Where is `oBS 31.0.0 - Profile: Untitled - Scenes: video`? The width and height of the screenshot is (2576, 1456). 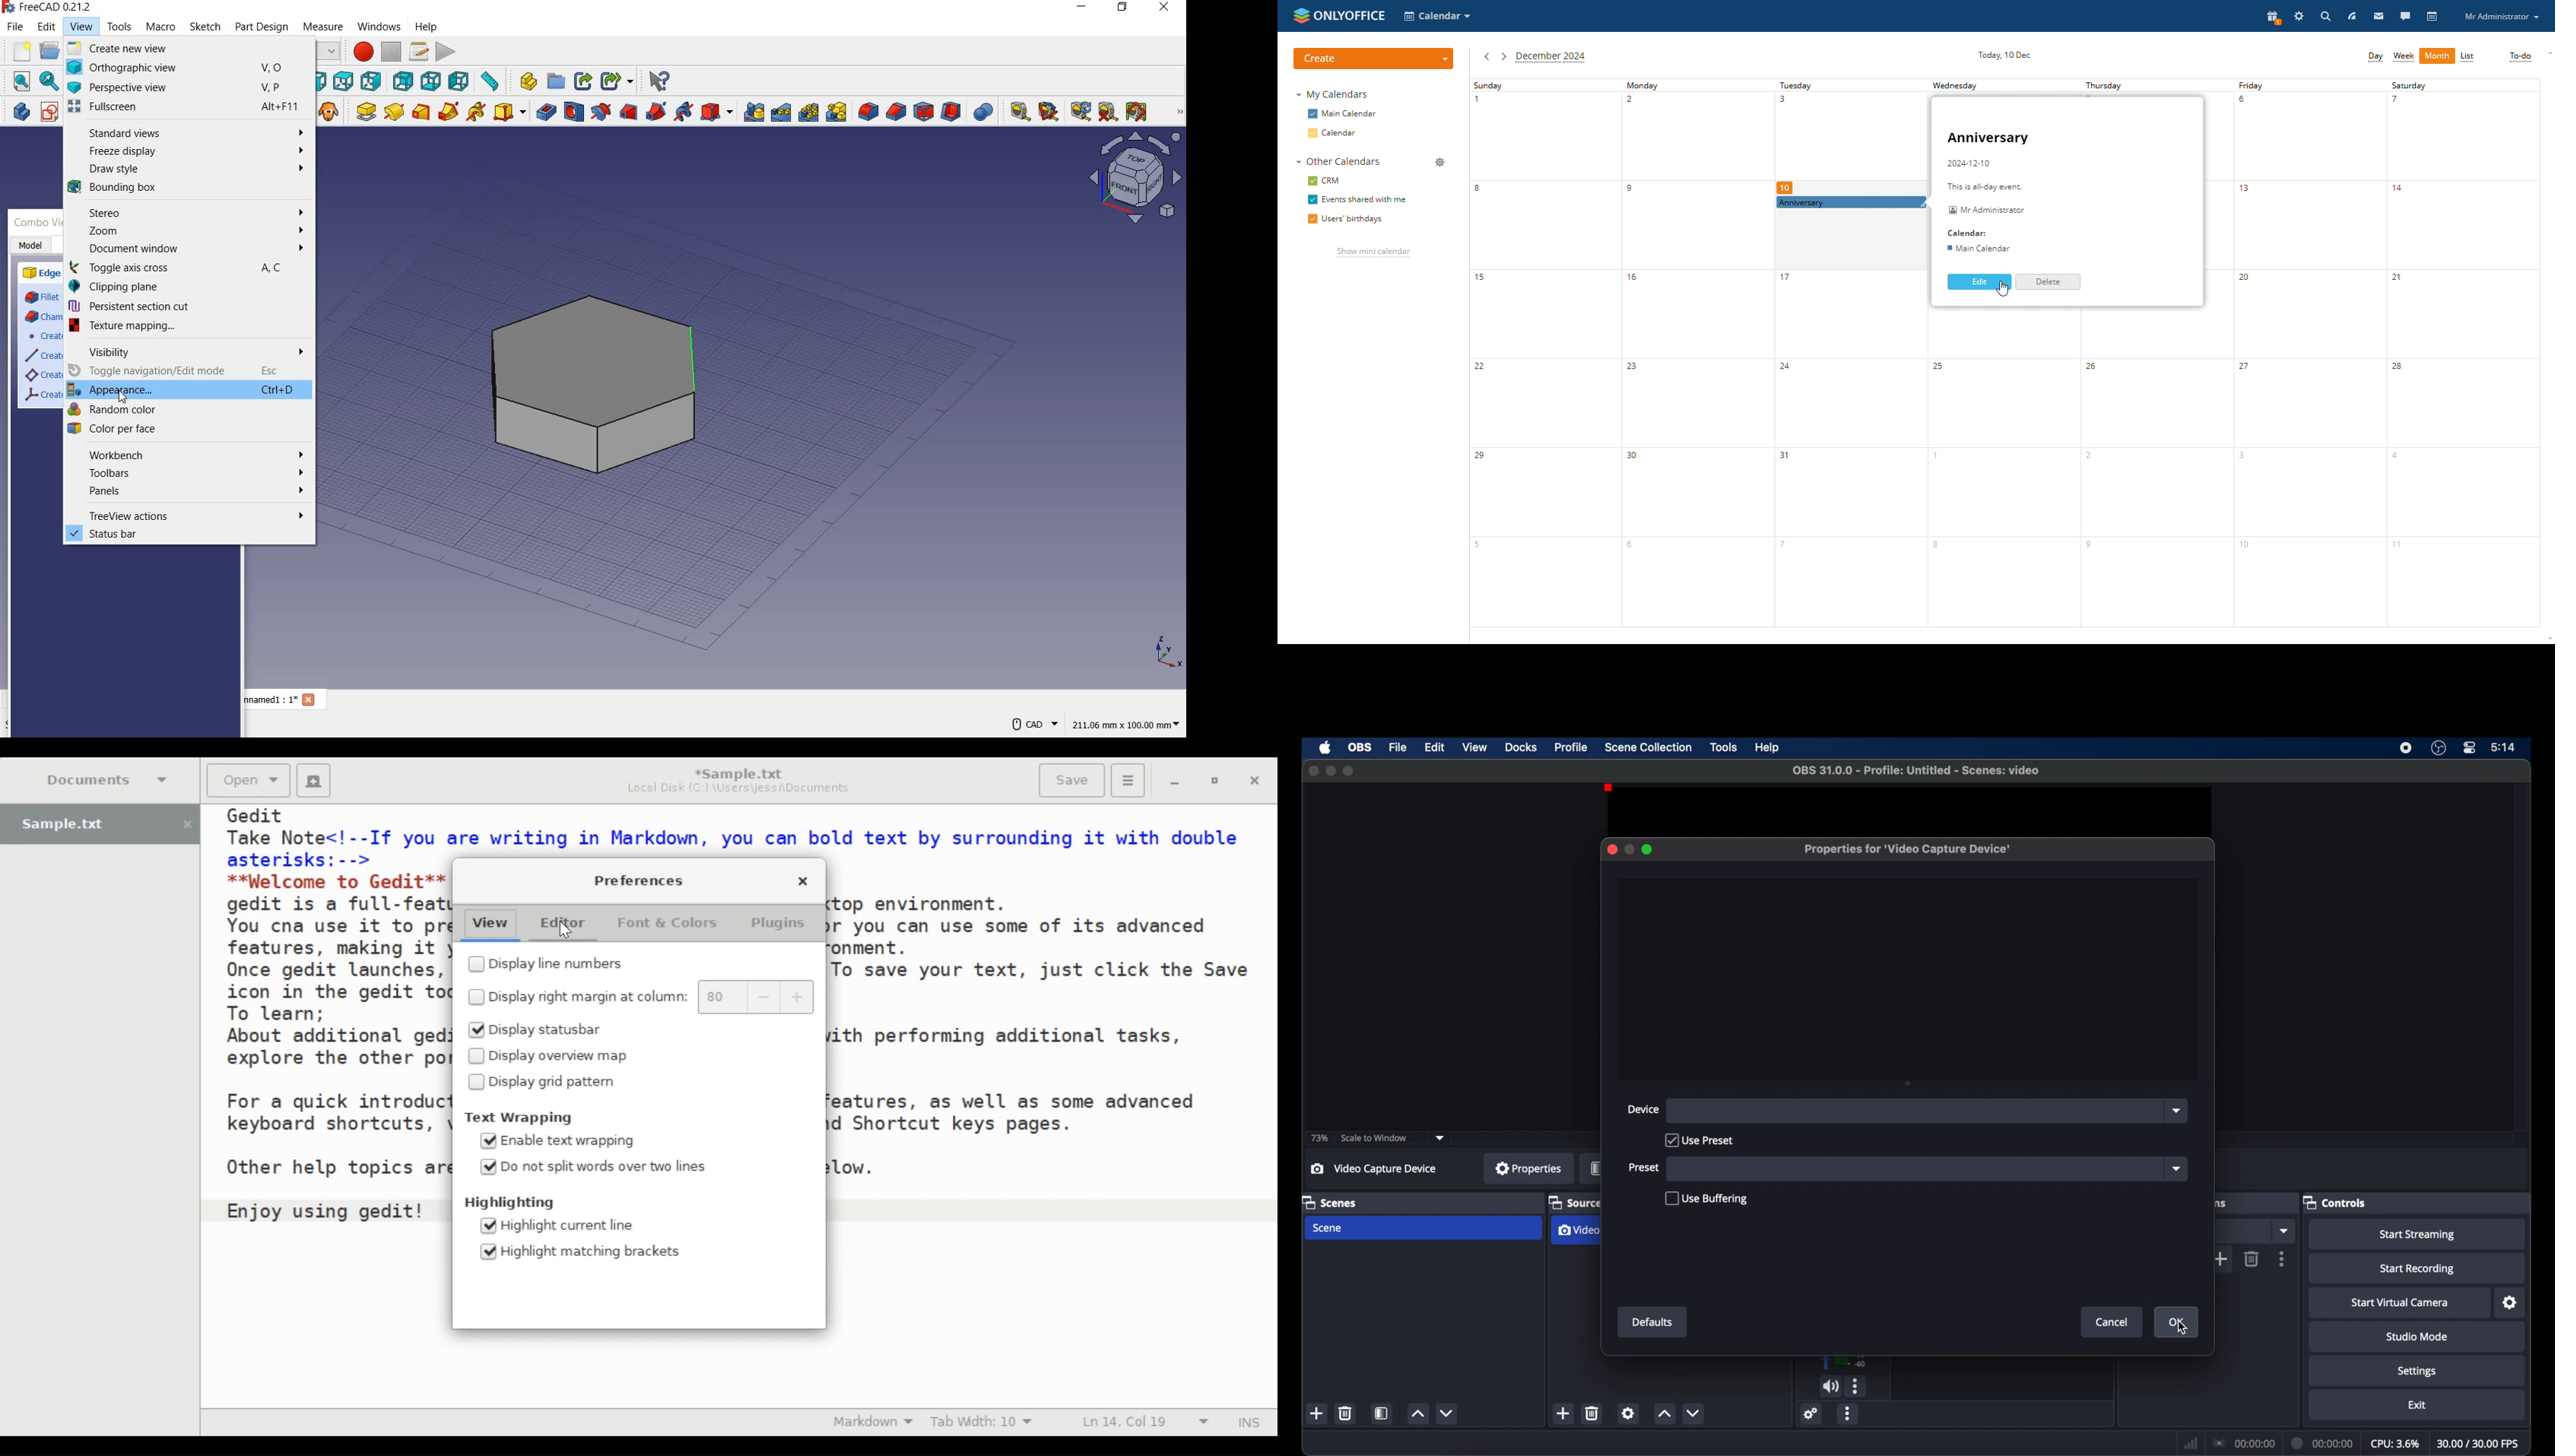
oBS 31.0.0 - Profile: Untitled - Scenes: video is located at coordinates (1923, 771).